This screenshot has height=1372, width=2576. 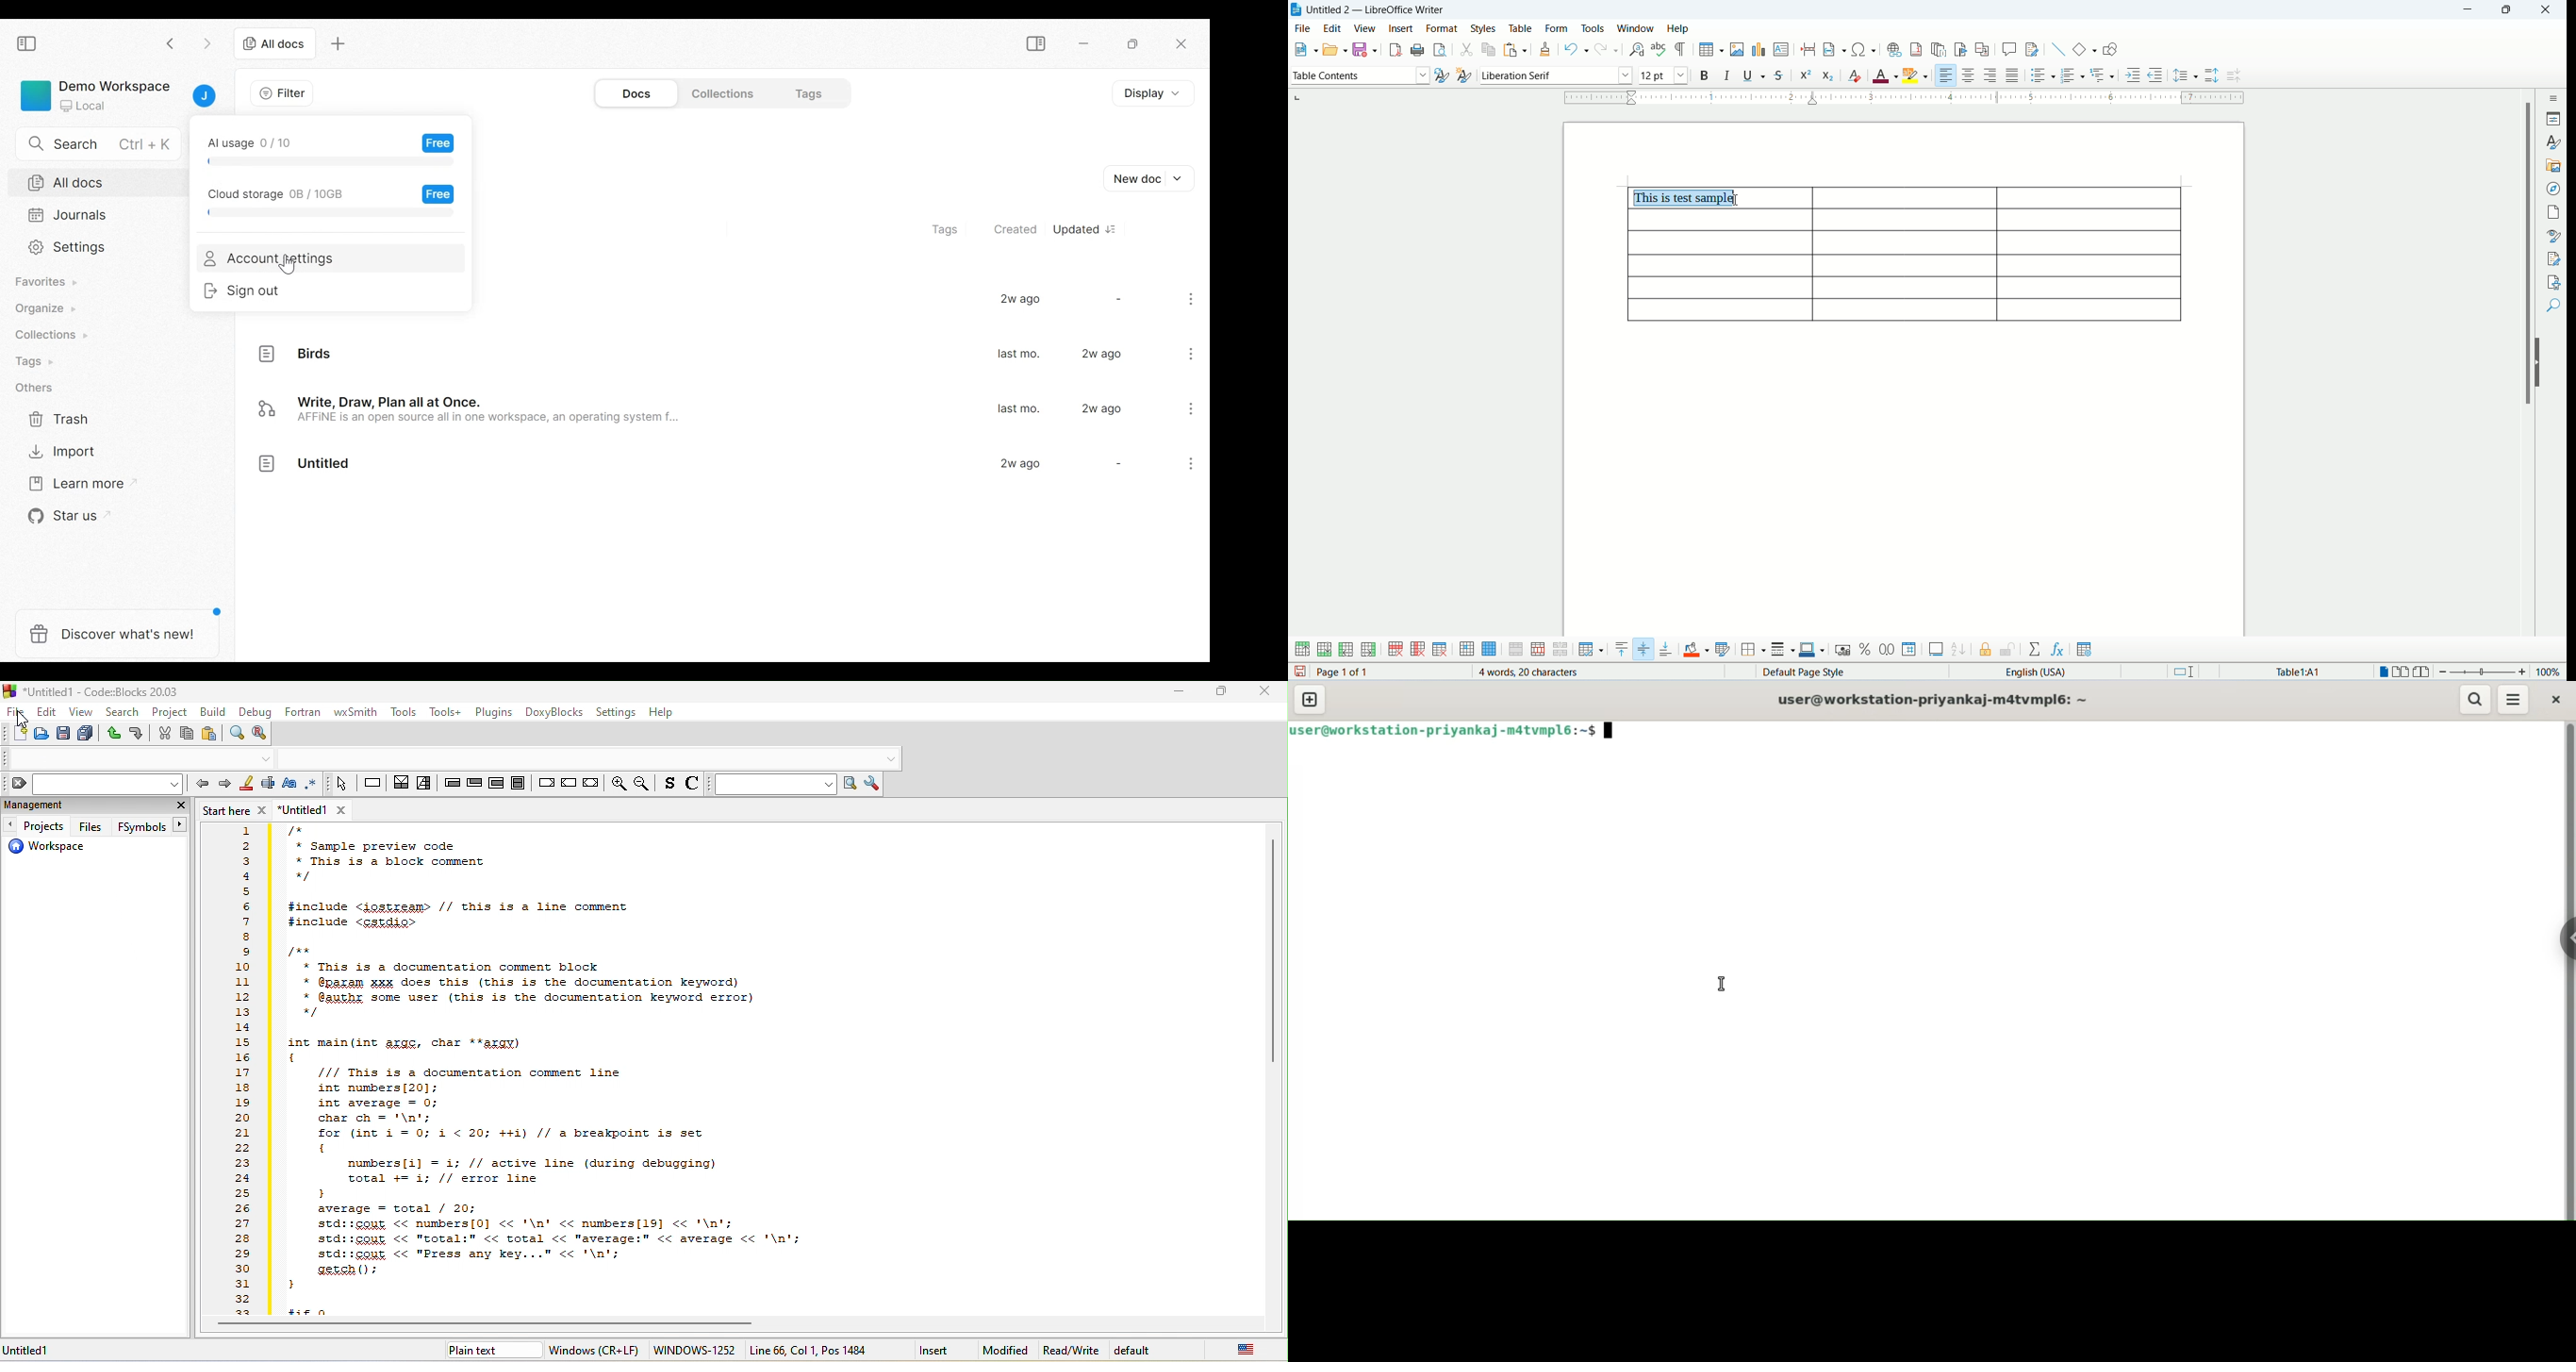 I want to click on Free, so click(x=436, y=143).